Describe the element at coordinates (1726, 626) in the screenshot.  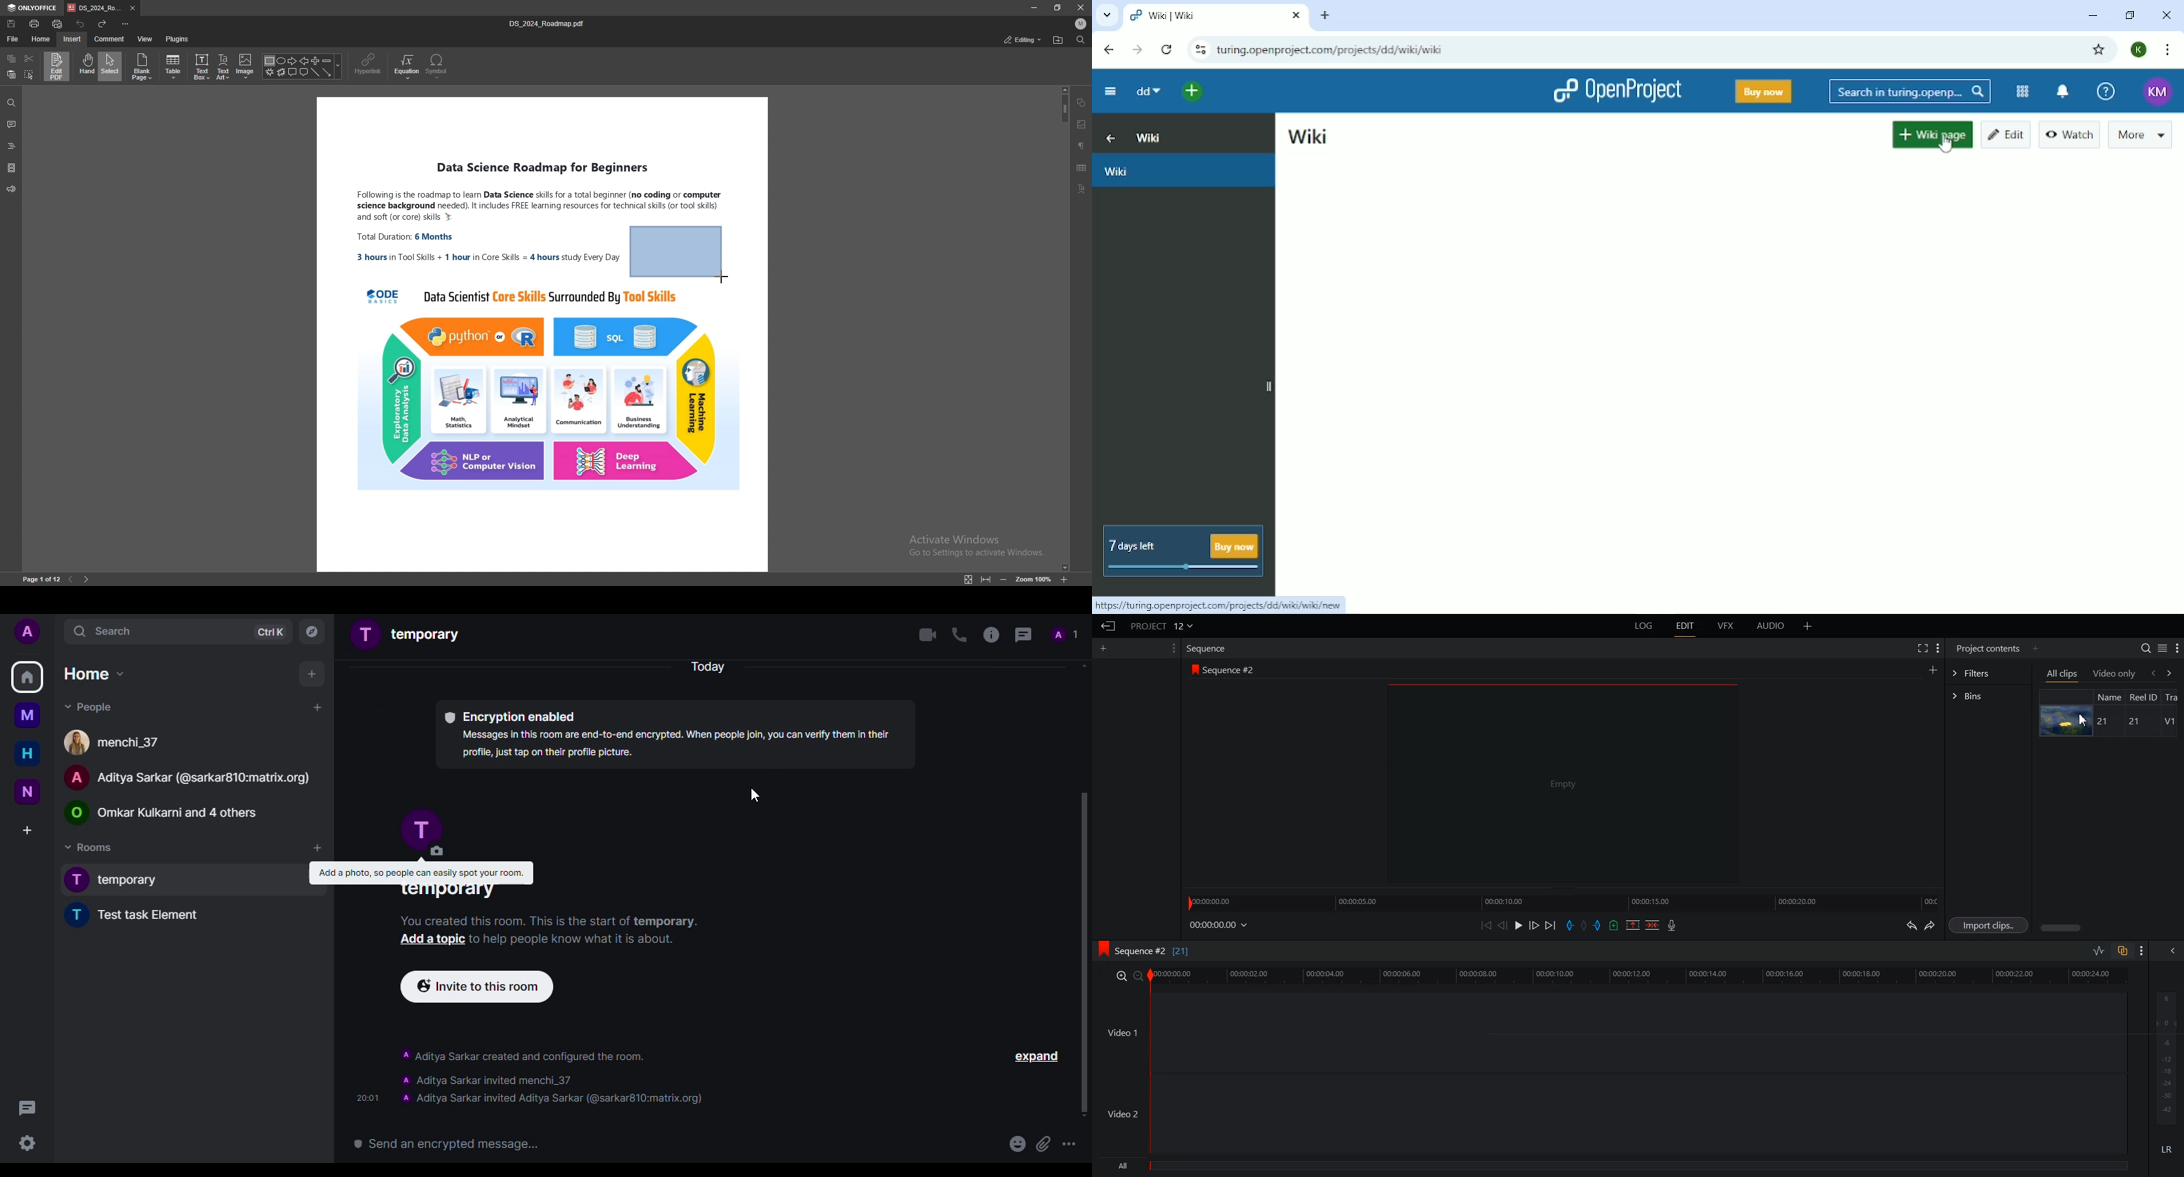
I see `VFX` at that location.